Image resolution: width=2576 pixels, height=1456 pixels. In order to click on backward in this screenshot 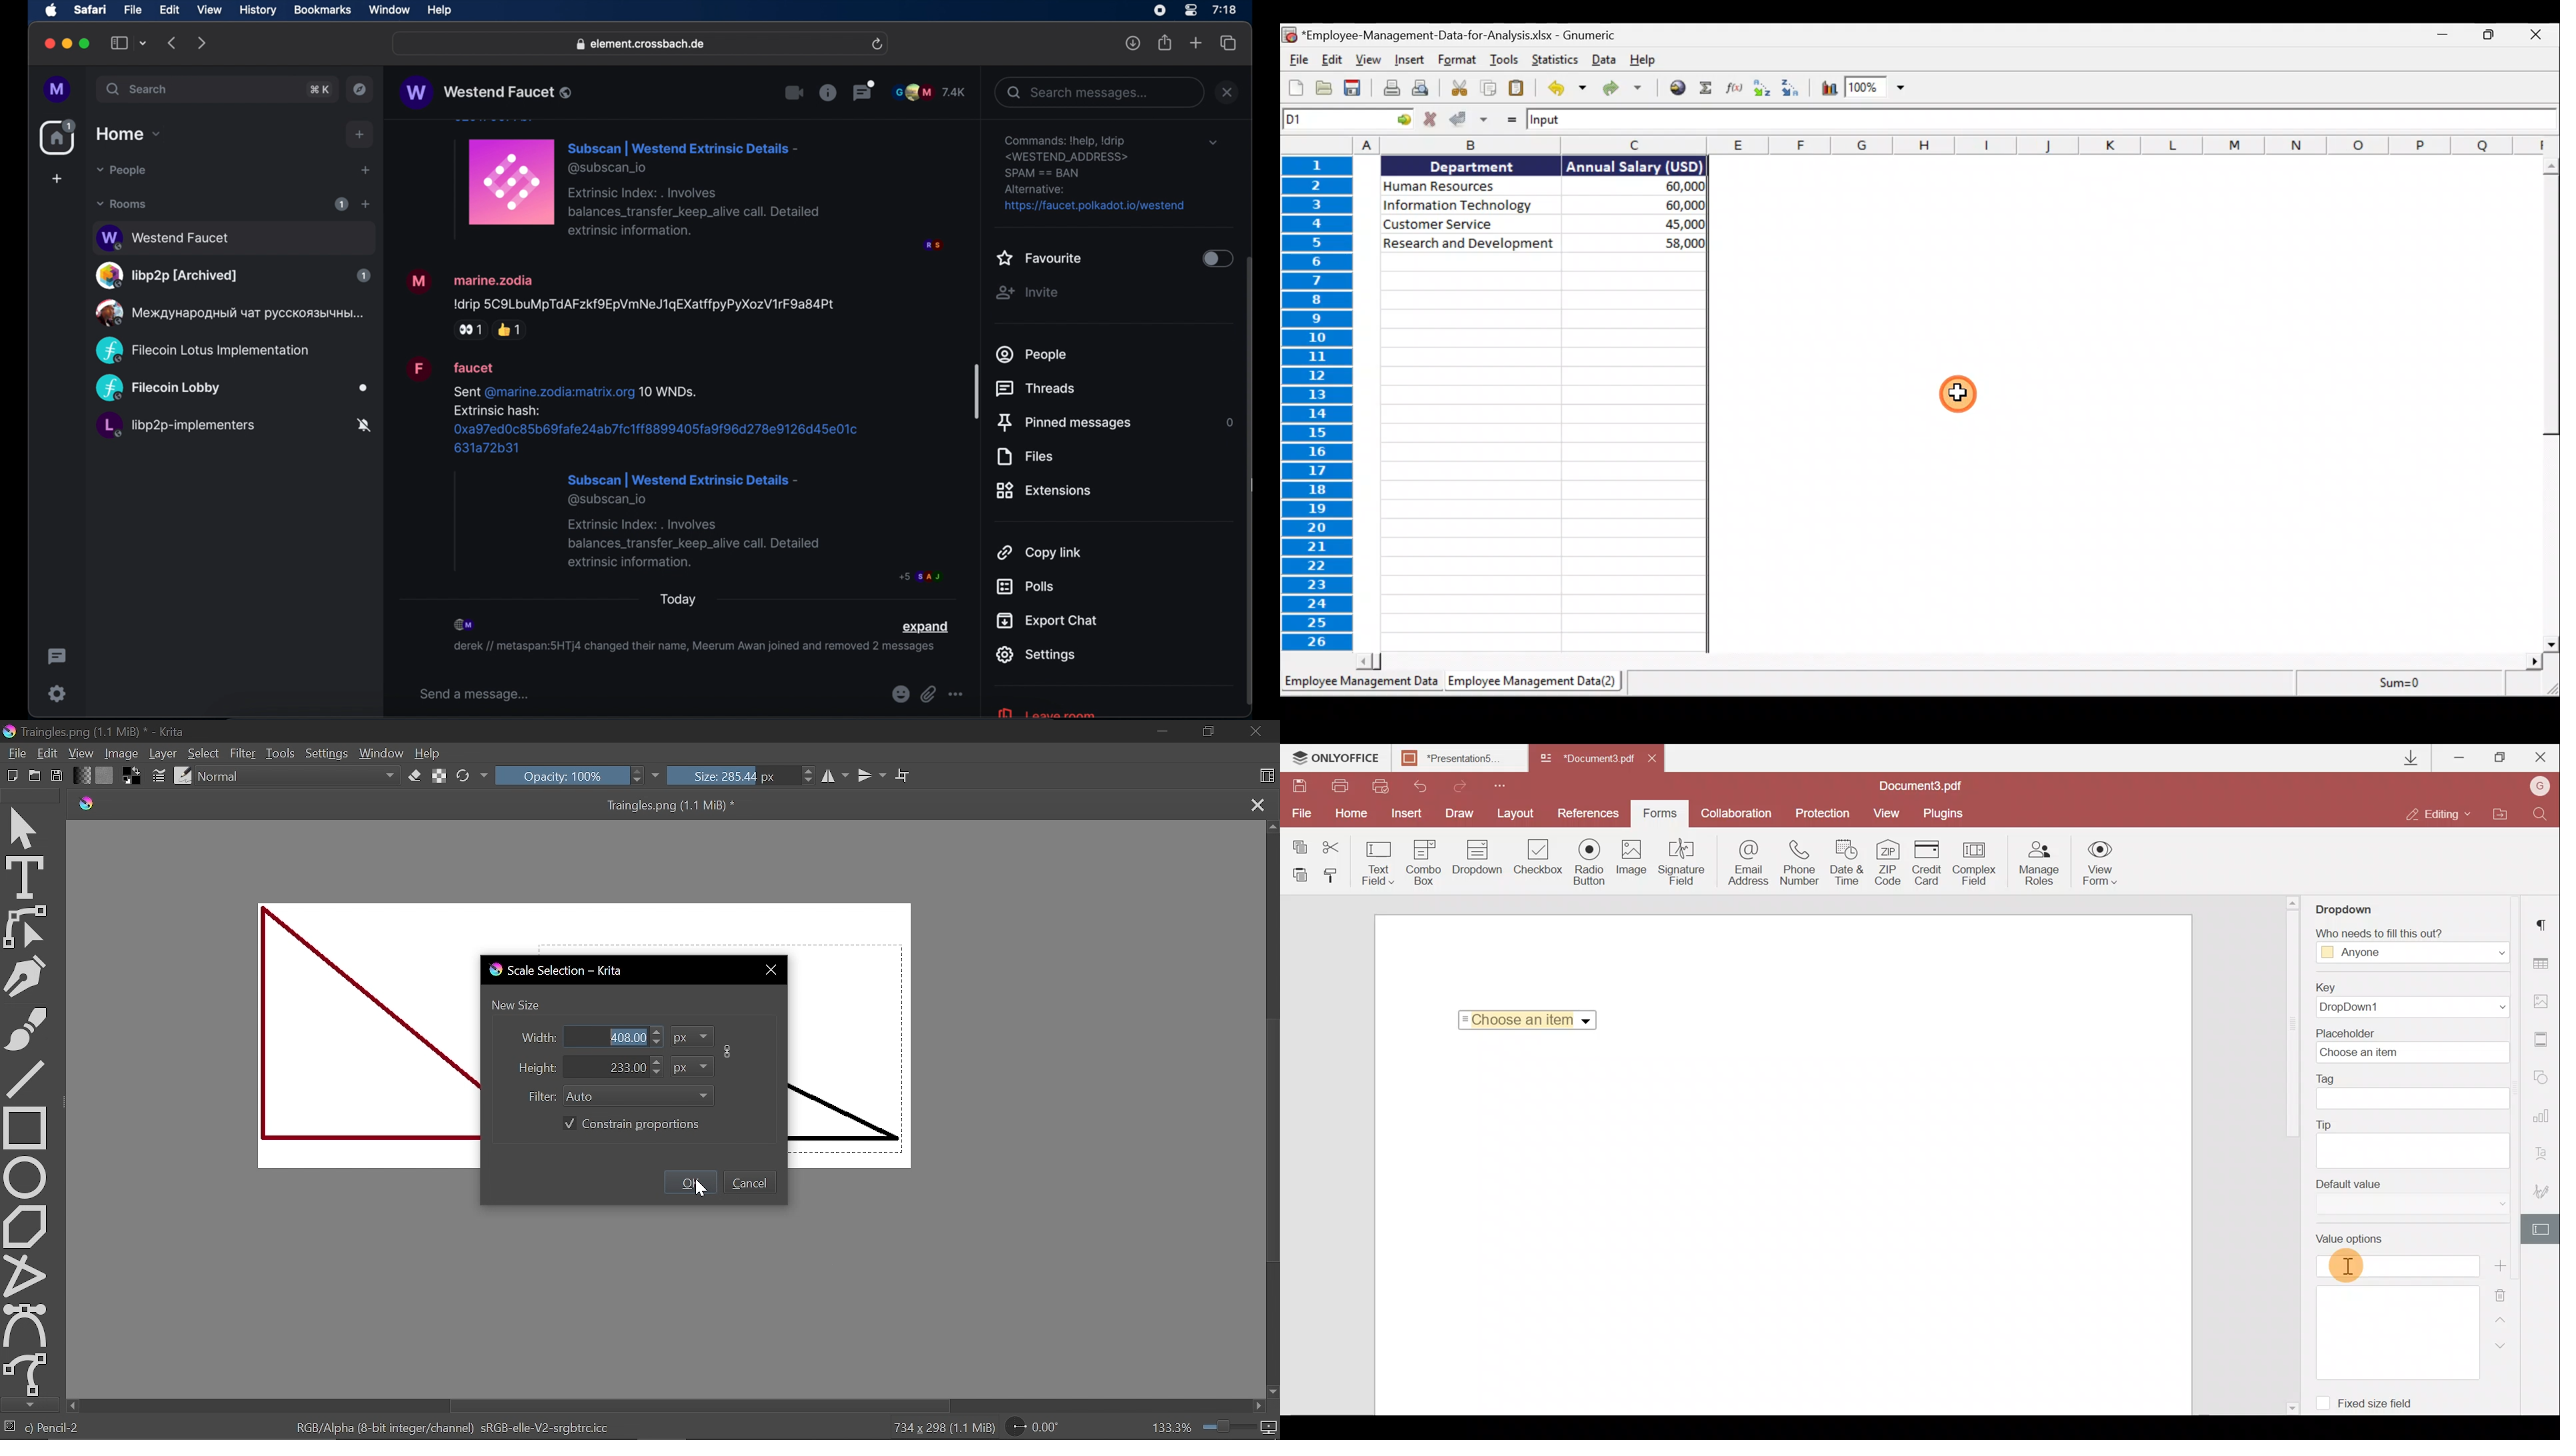, I will do `click(173, 43)`.